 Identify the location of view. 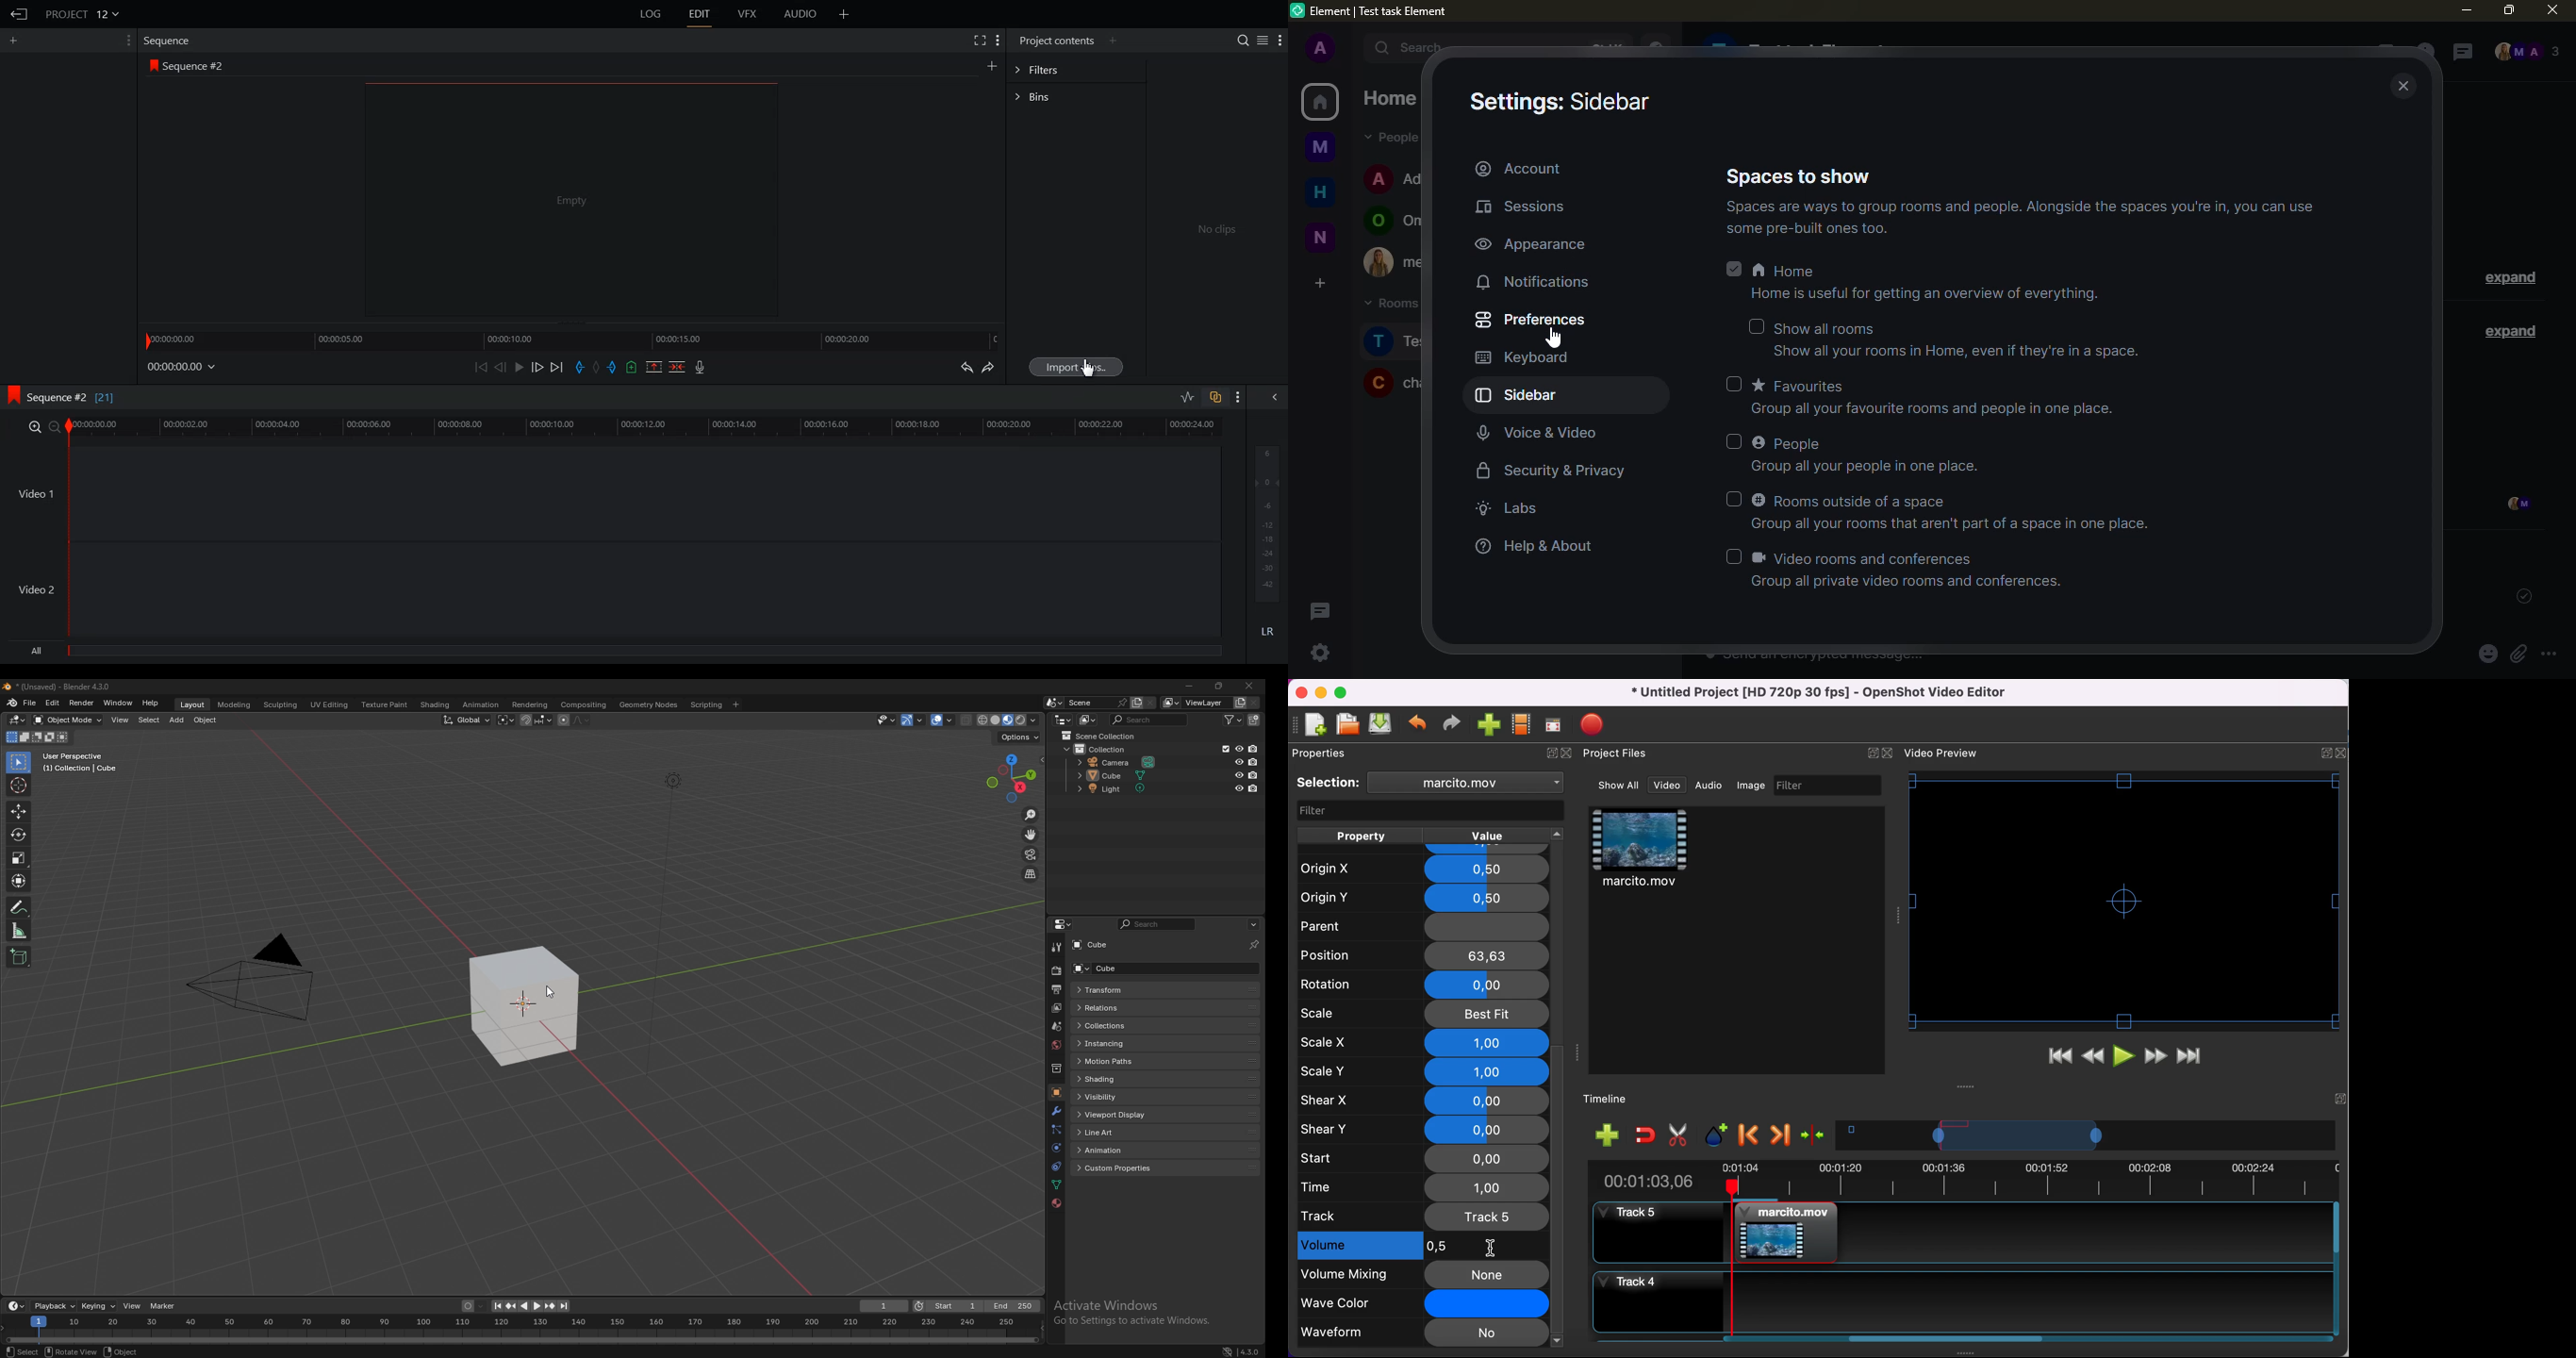
(121, 720).